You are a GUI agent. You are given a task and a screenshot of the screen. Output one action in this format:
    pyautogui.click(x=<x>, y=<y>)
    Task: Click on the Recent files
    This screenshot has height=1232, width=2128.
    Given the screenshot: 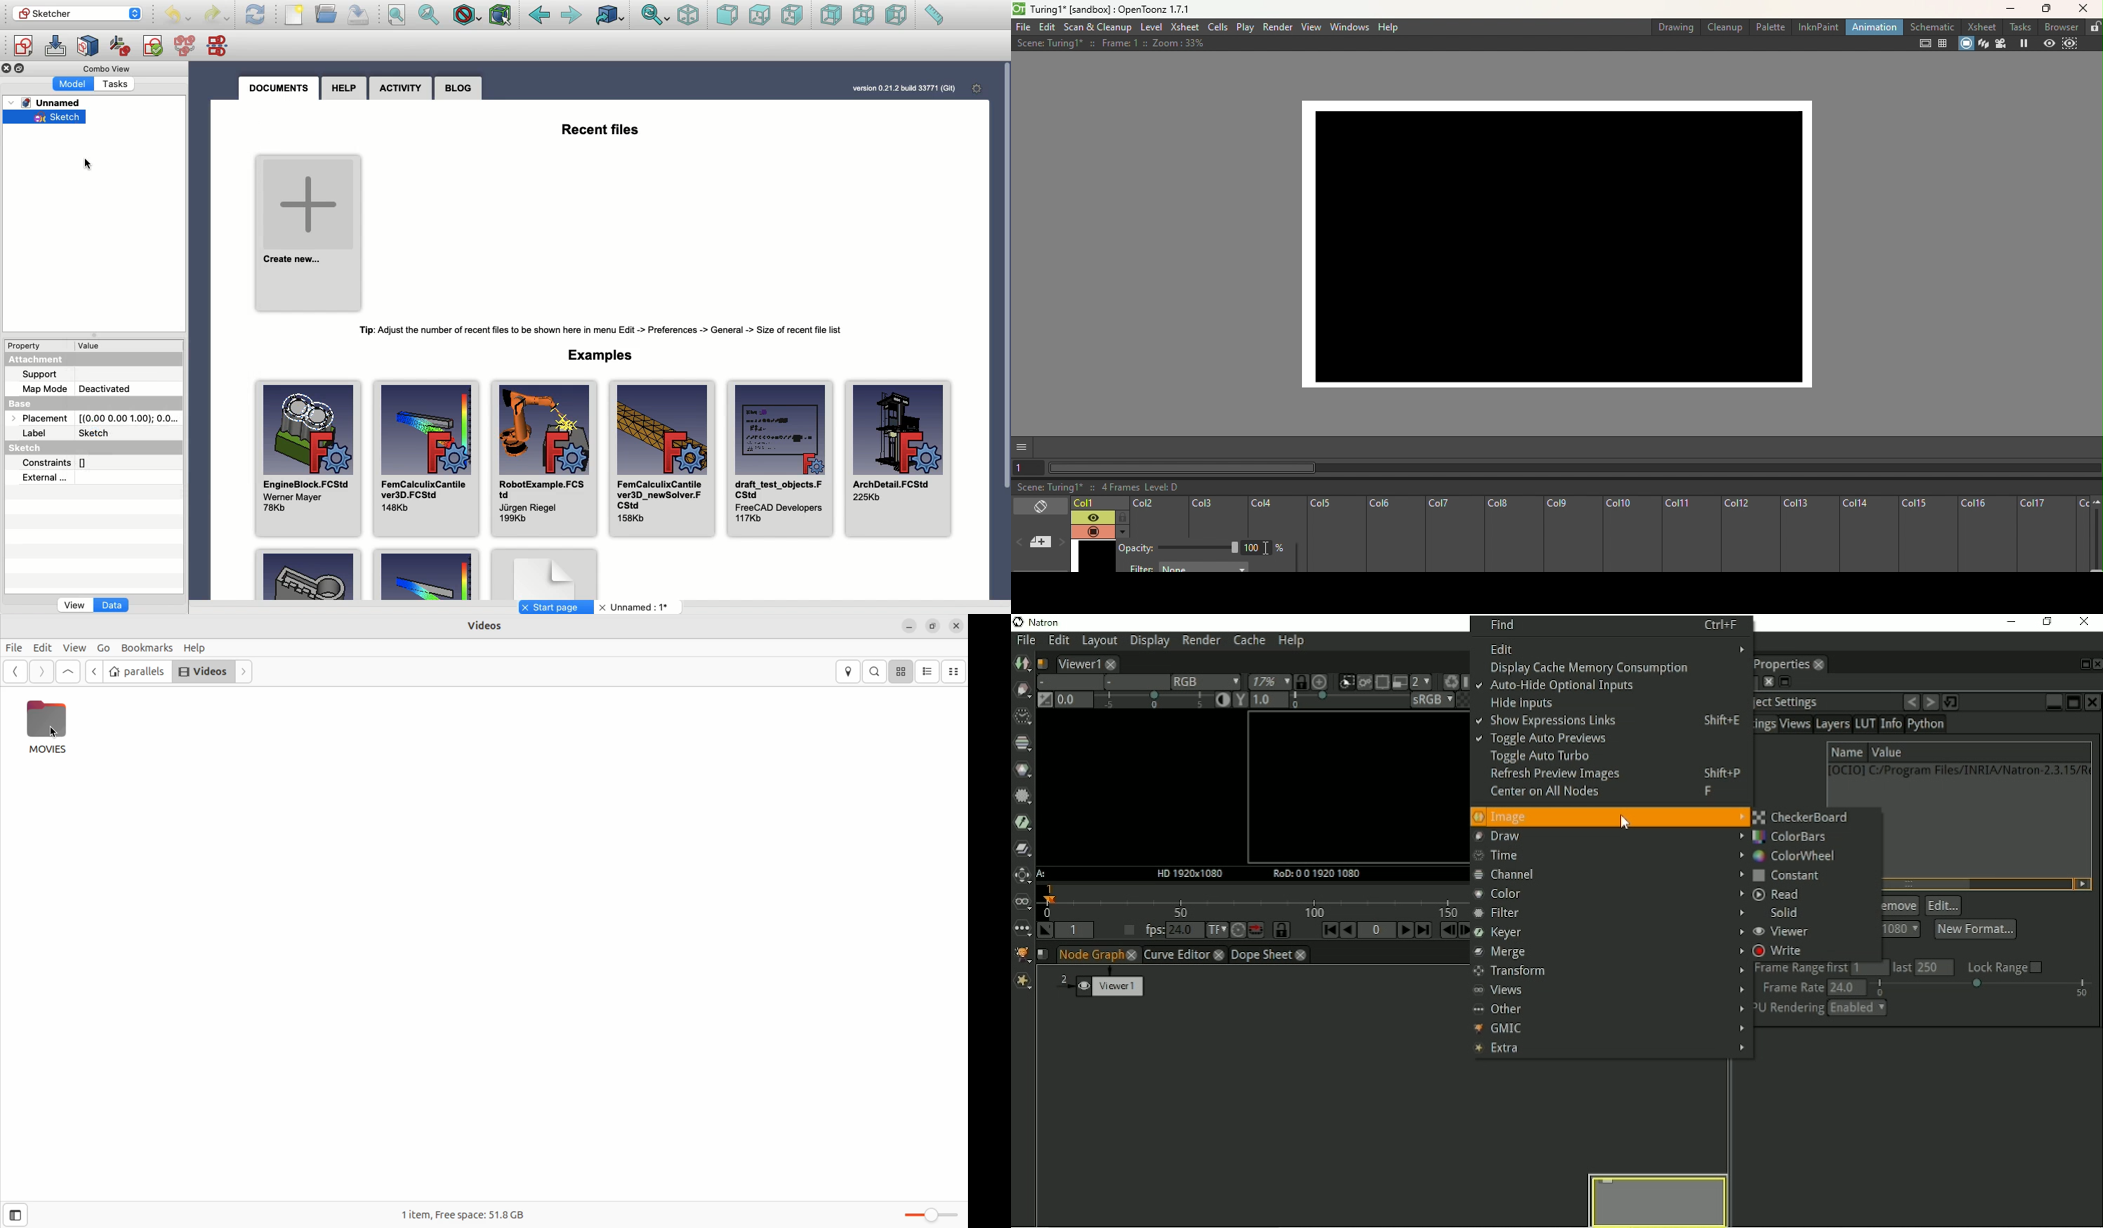 What is the action you would take?
    pyautogui.click(x=602, y=128)
    